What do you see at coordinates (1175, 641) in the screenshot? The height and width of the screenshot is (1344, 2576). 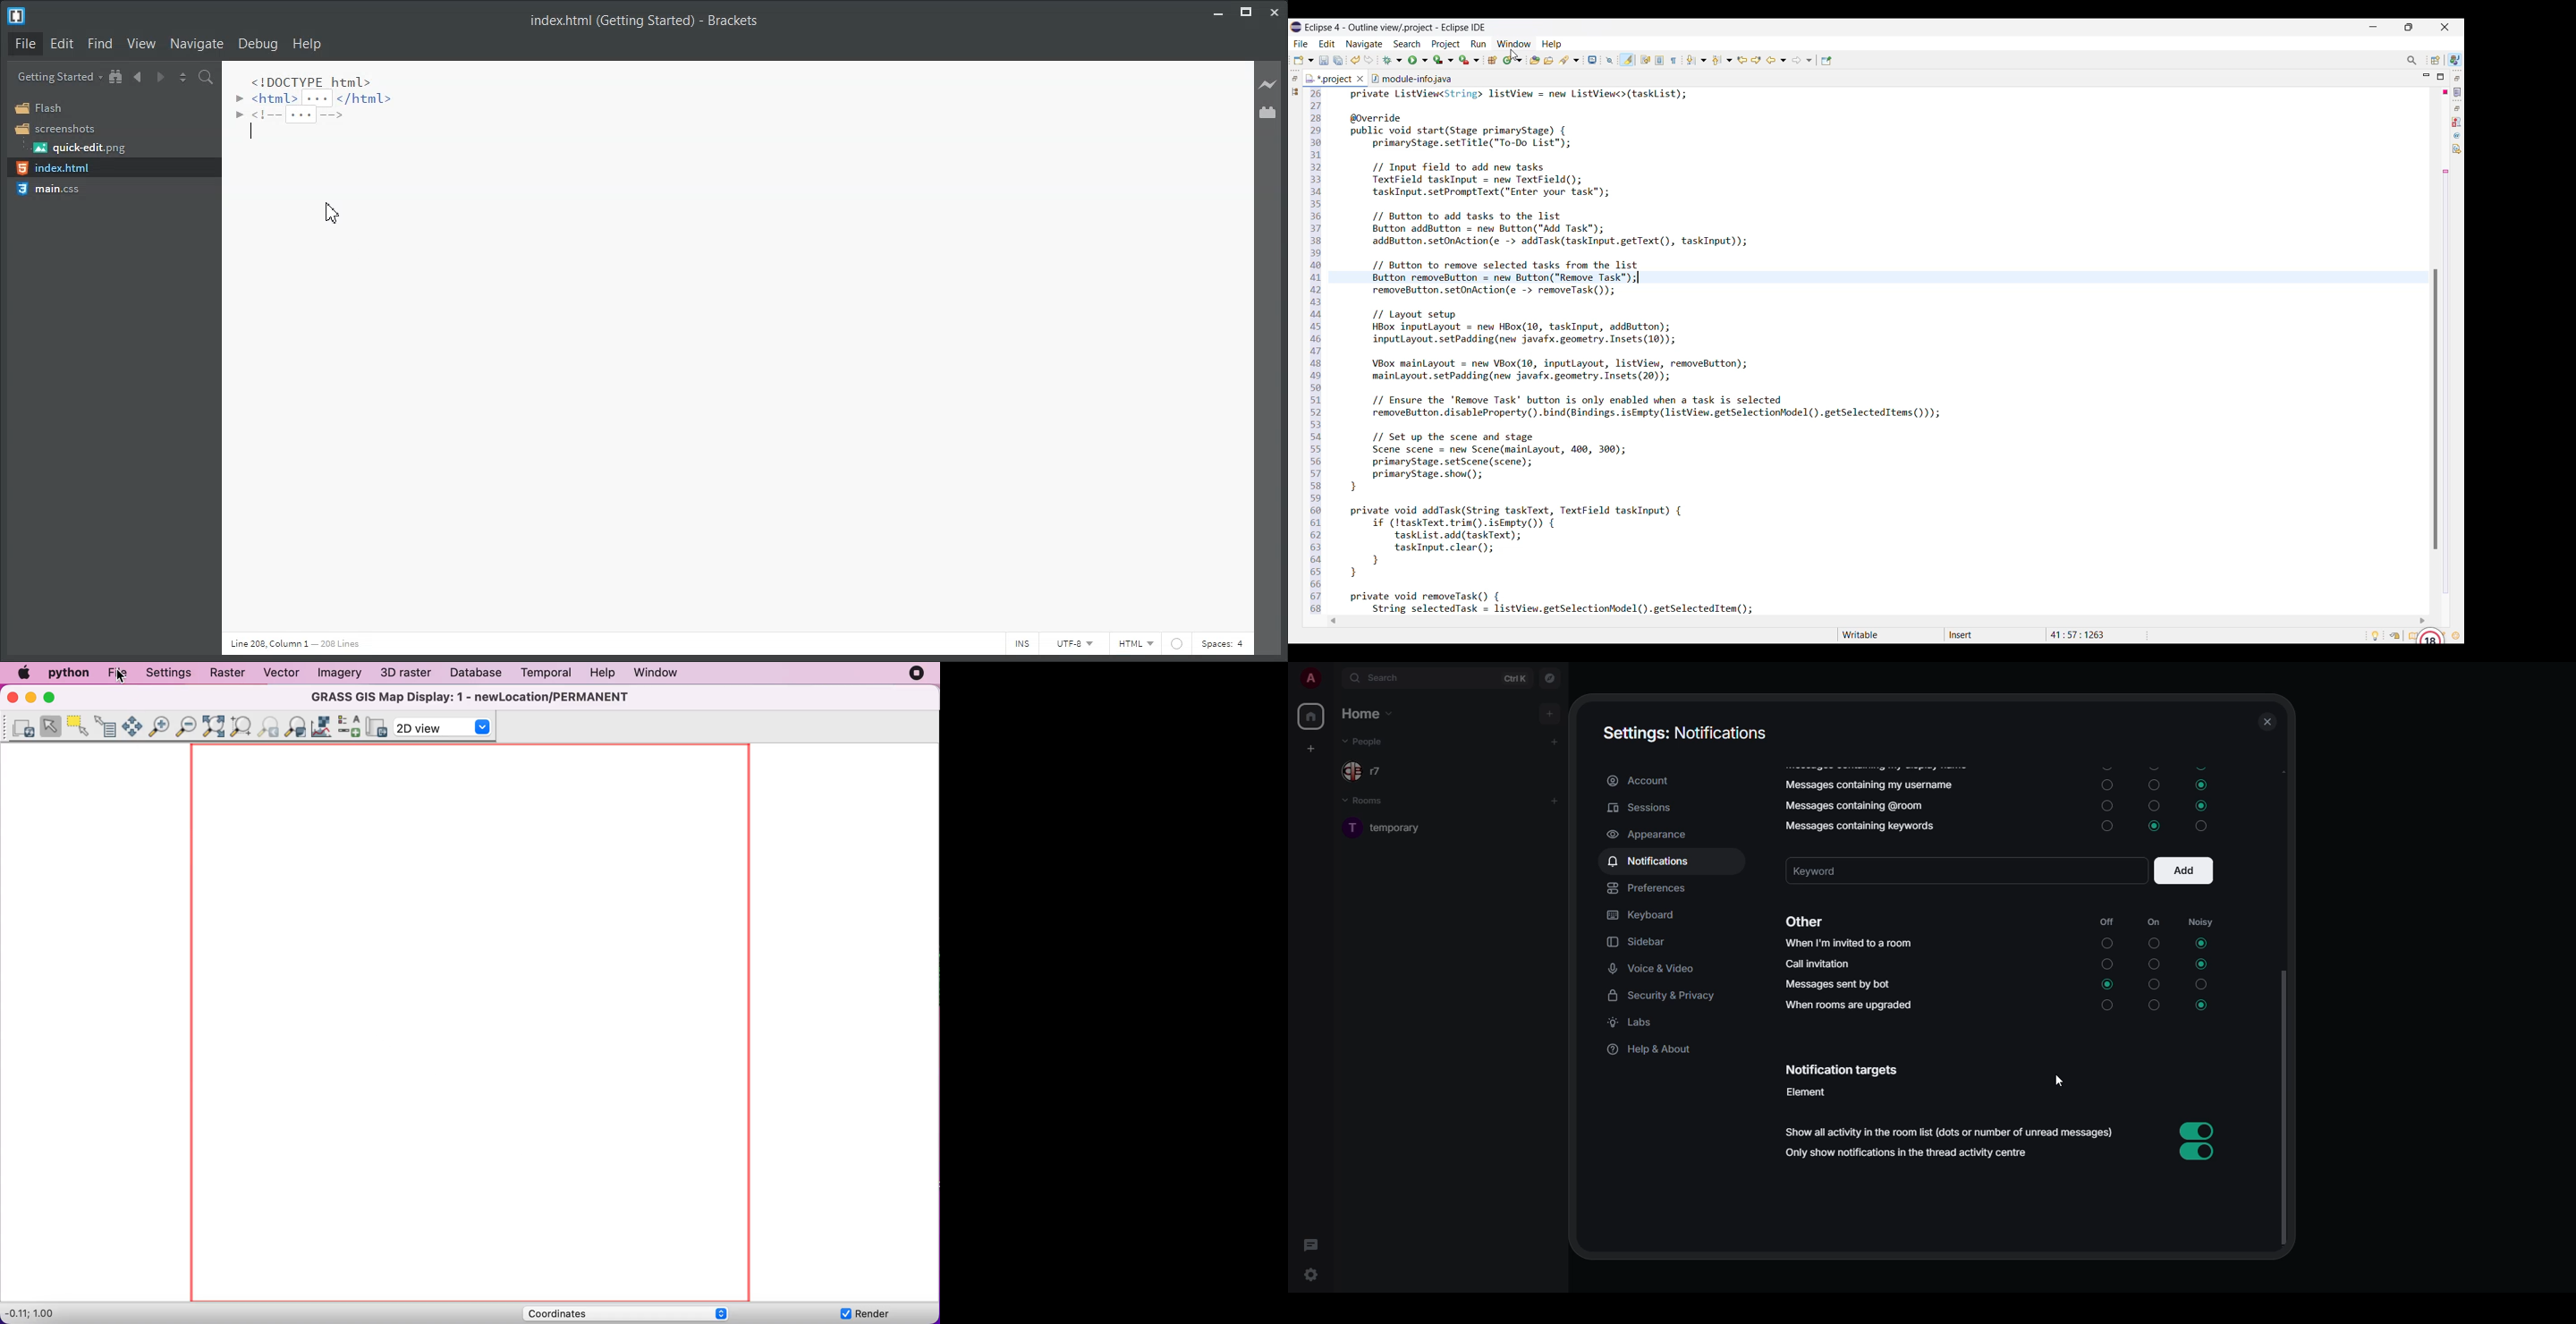 I see `web` at bounding box center [1175, 641].